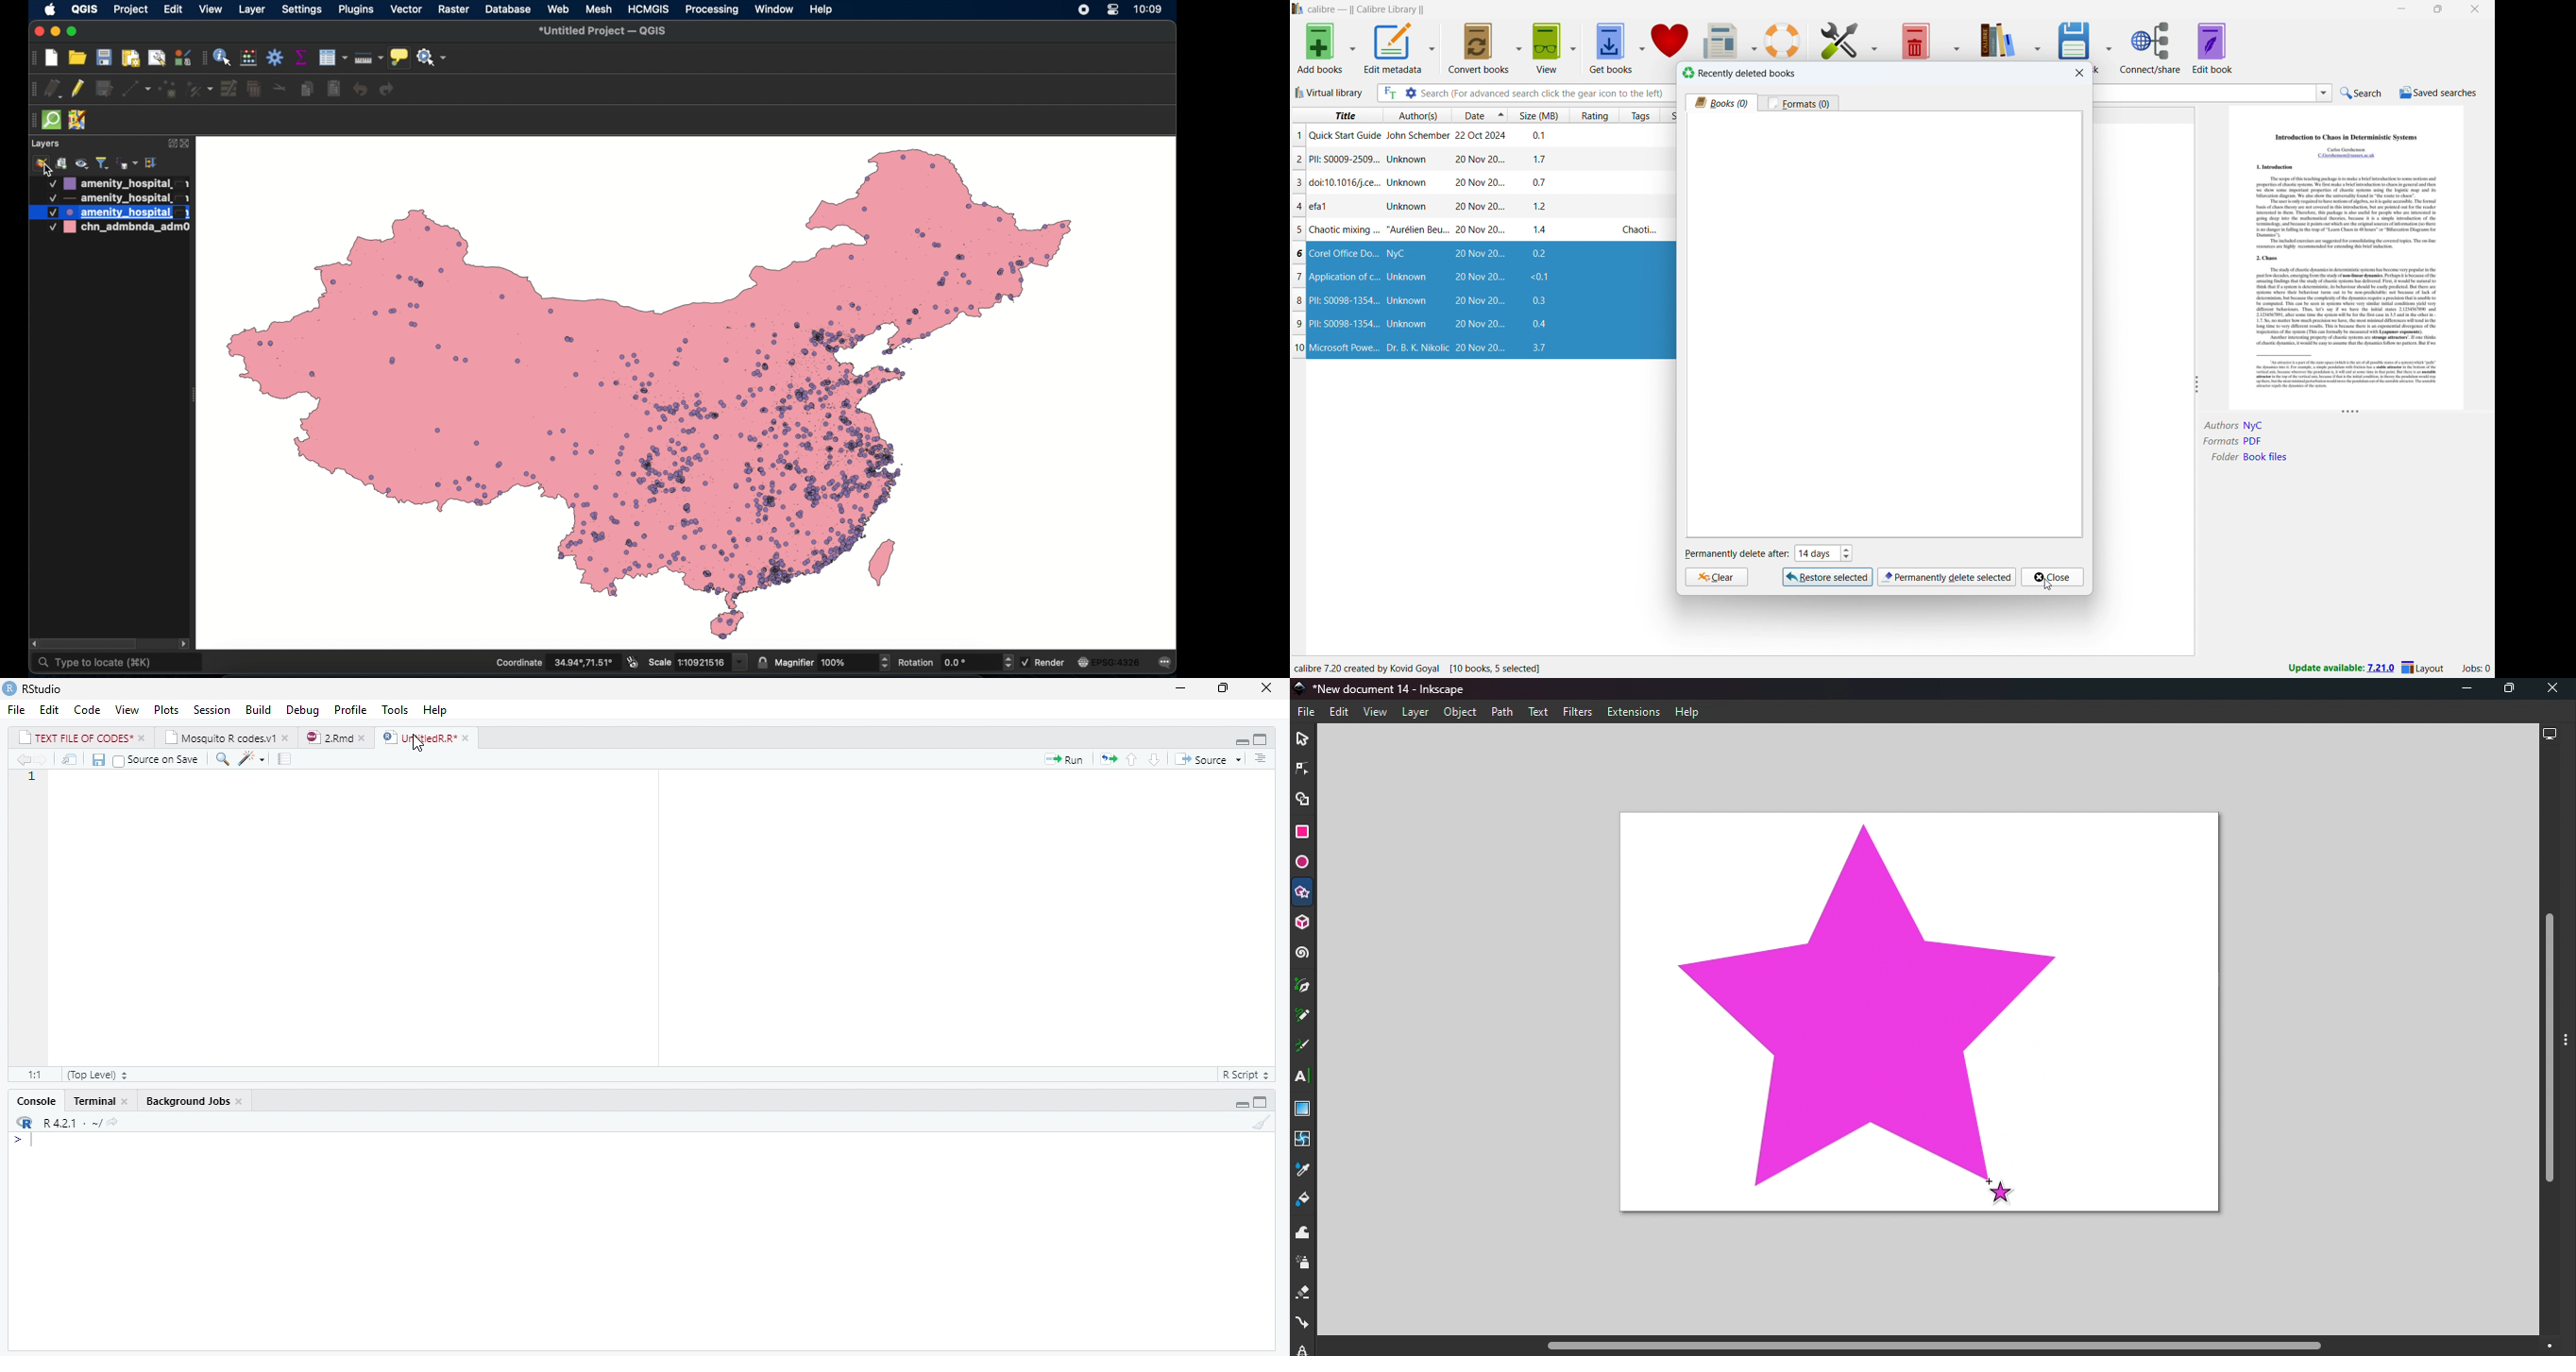  Describe the element at coordinates (2351, 412) in the screenshot. I see `resize` at that location.